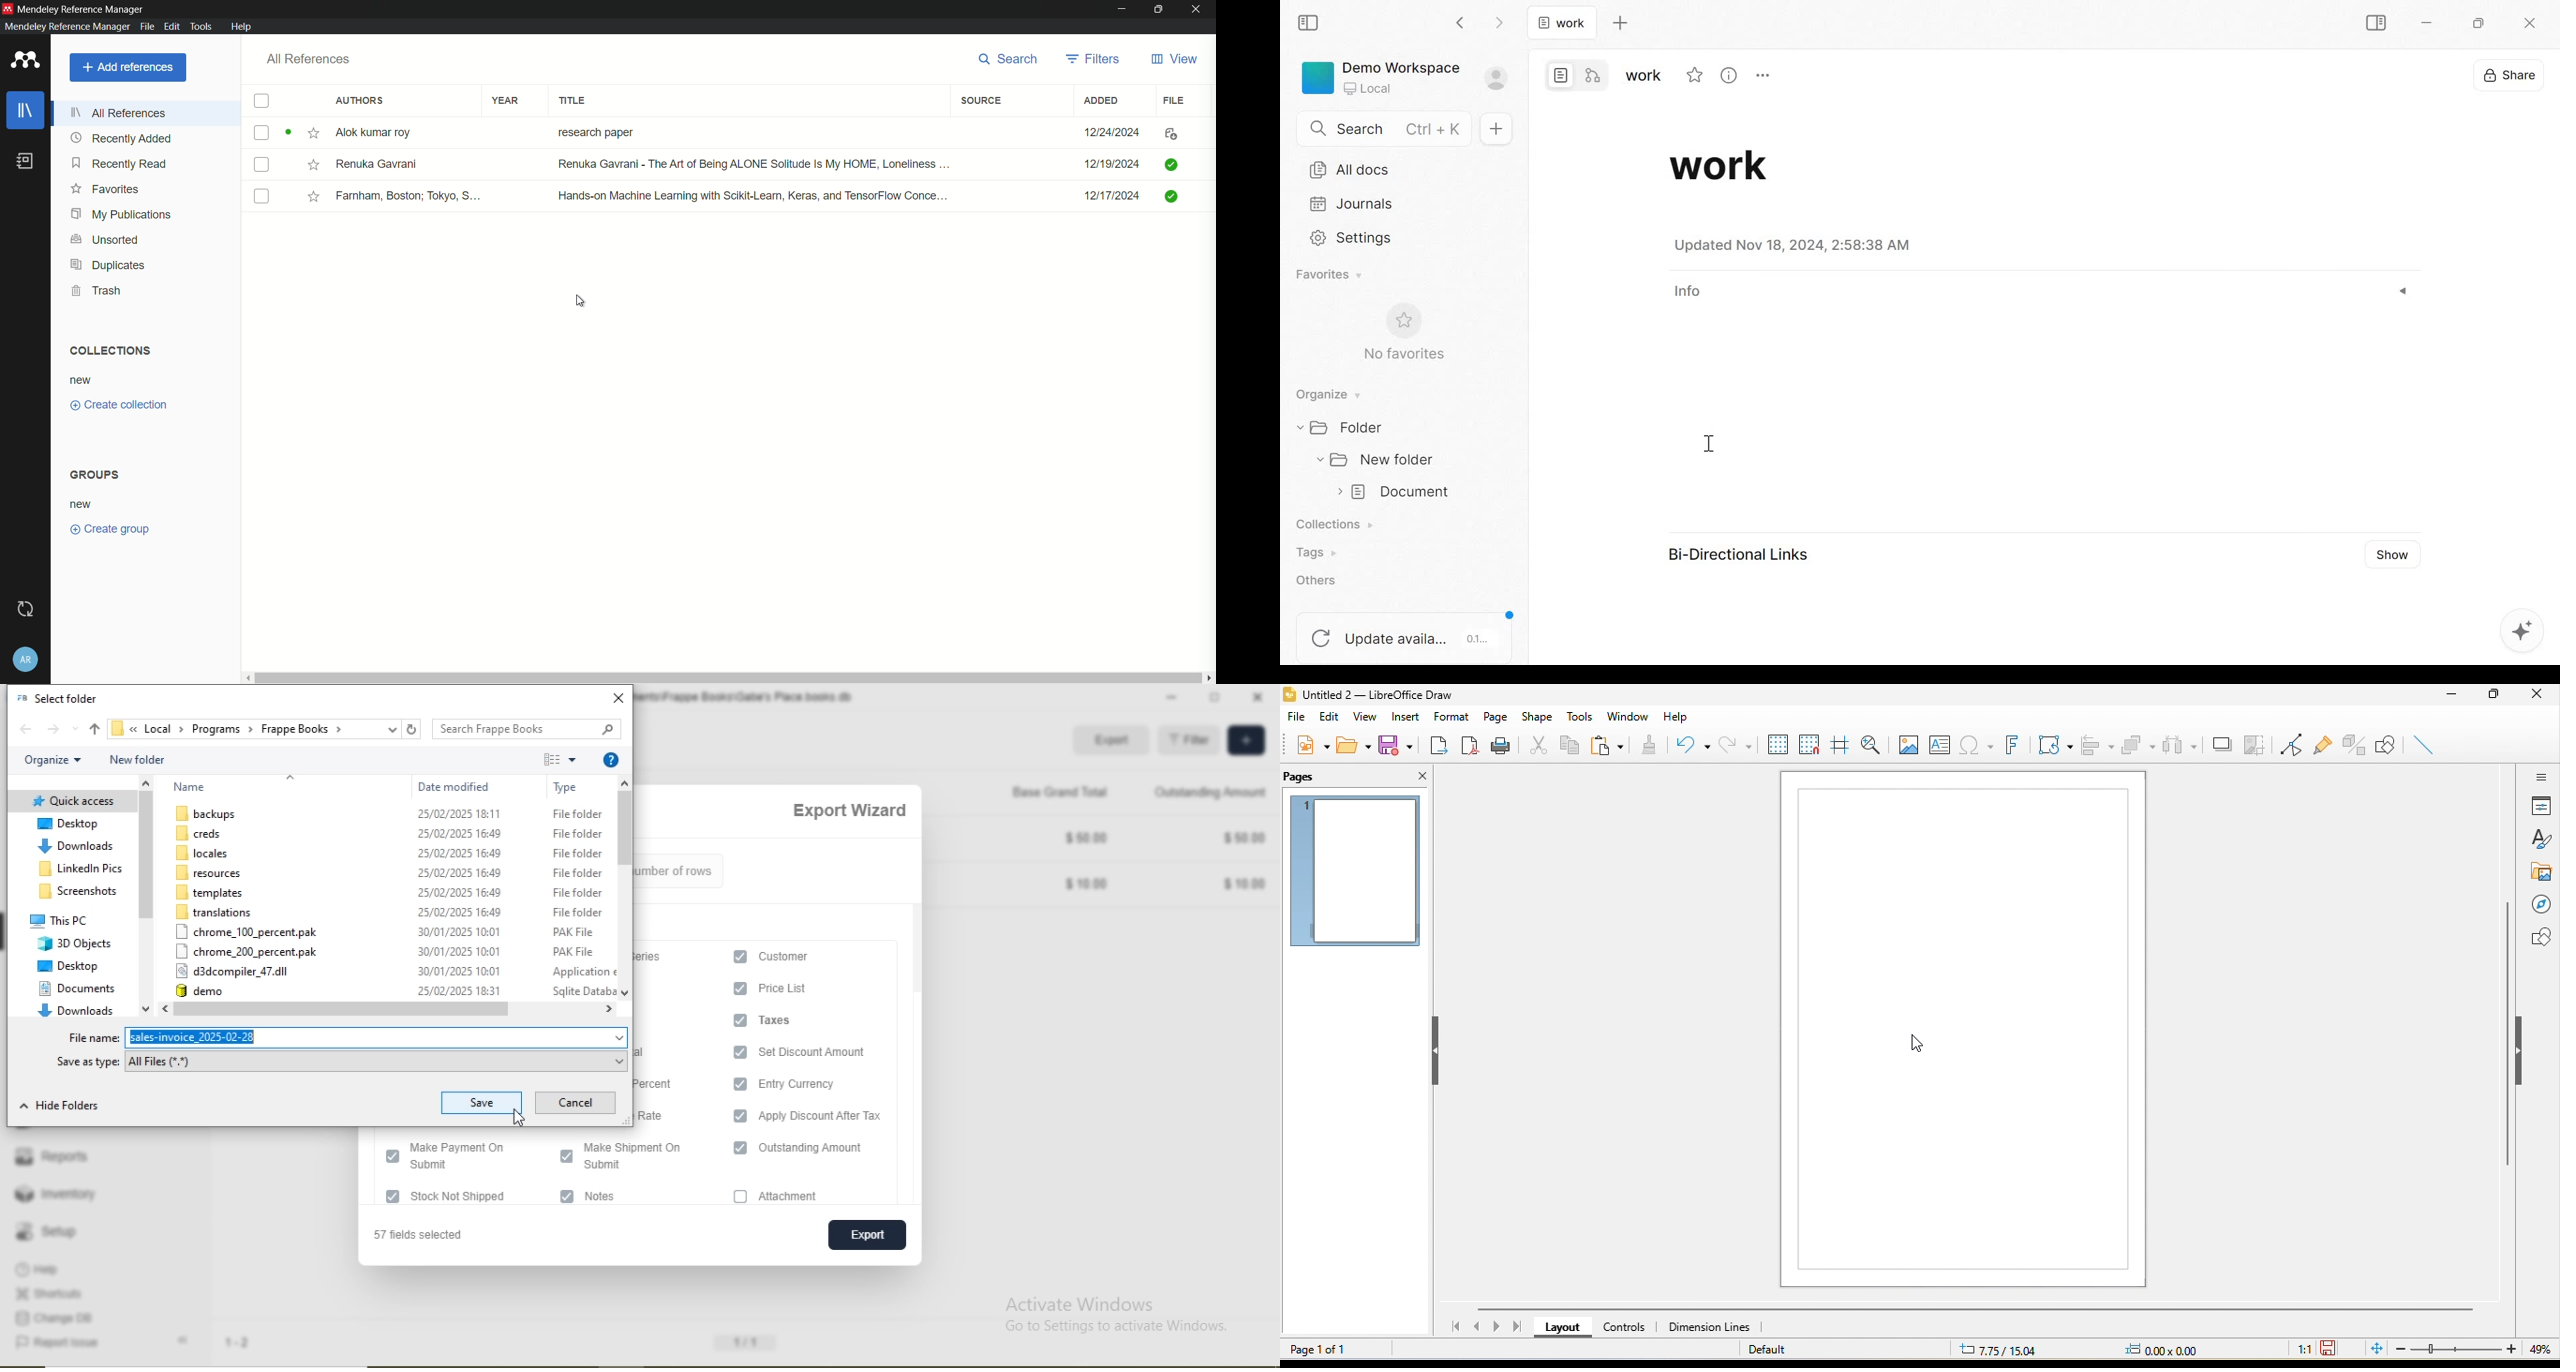 Image resolution: width=2576 pixels, height=1372 pixels. What do you see at coordinates (26, 60) in the screenshot?
I see `app icon` at bounding box center [26, 60].